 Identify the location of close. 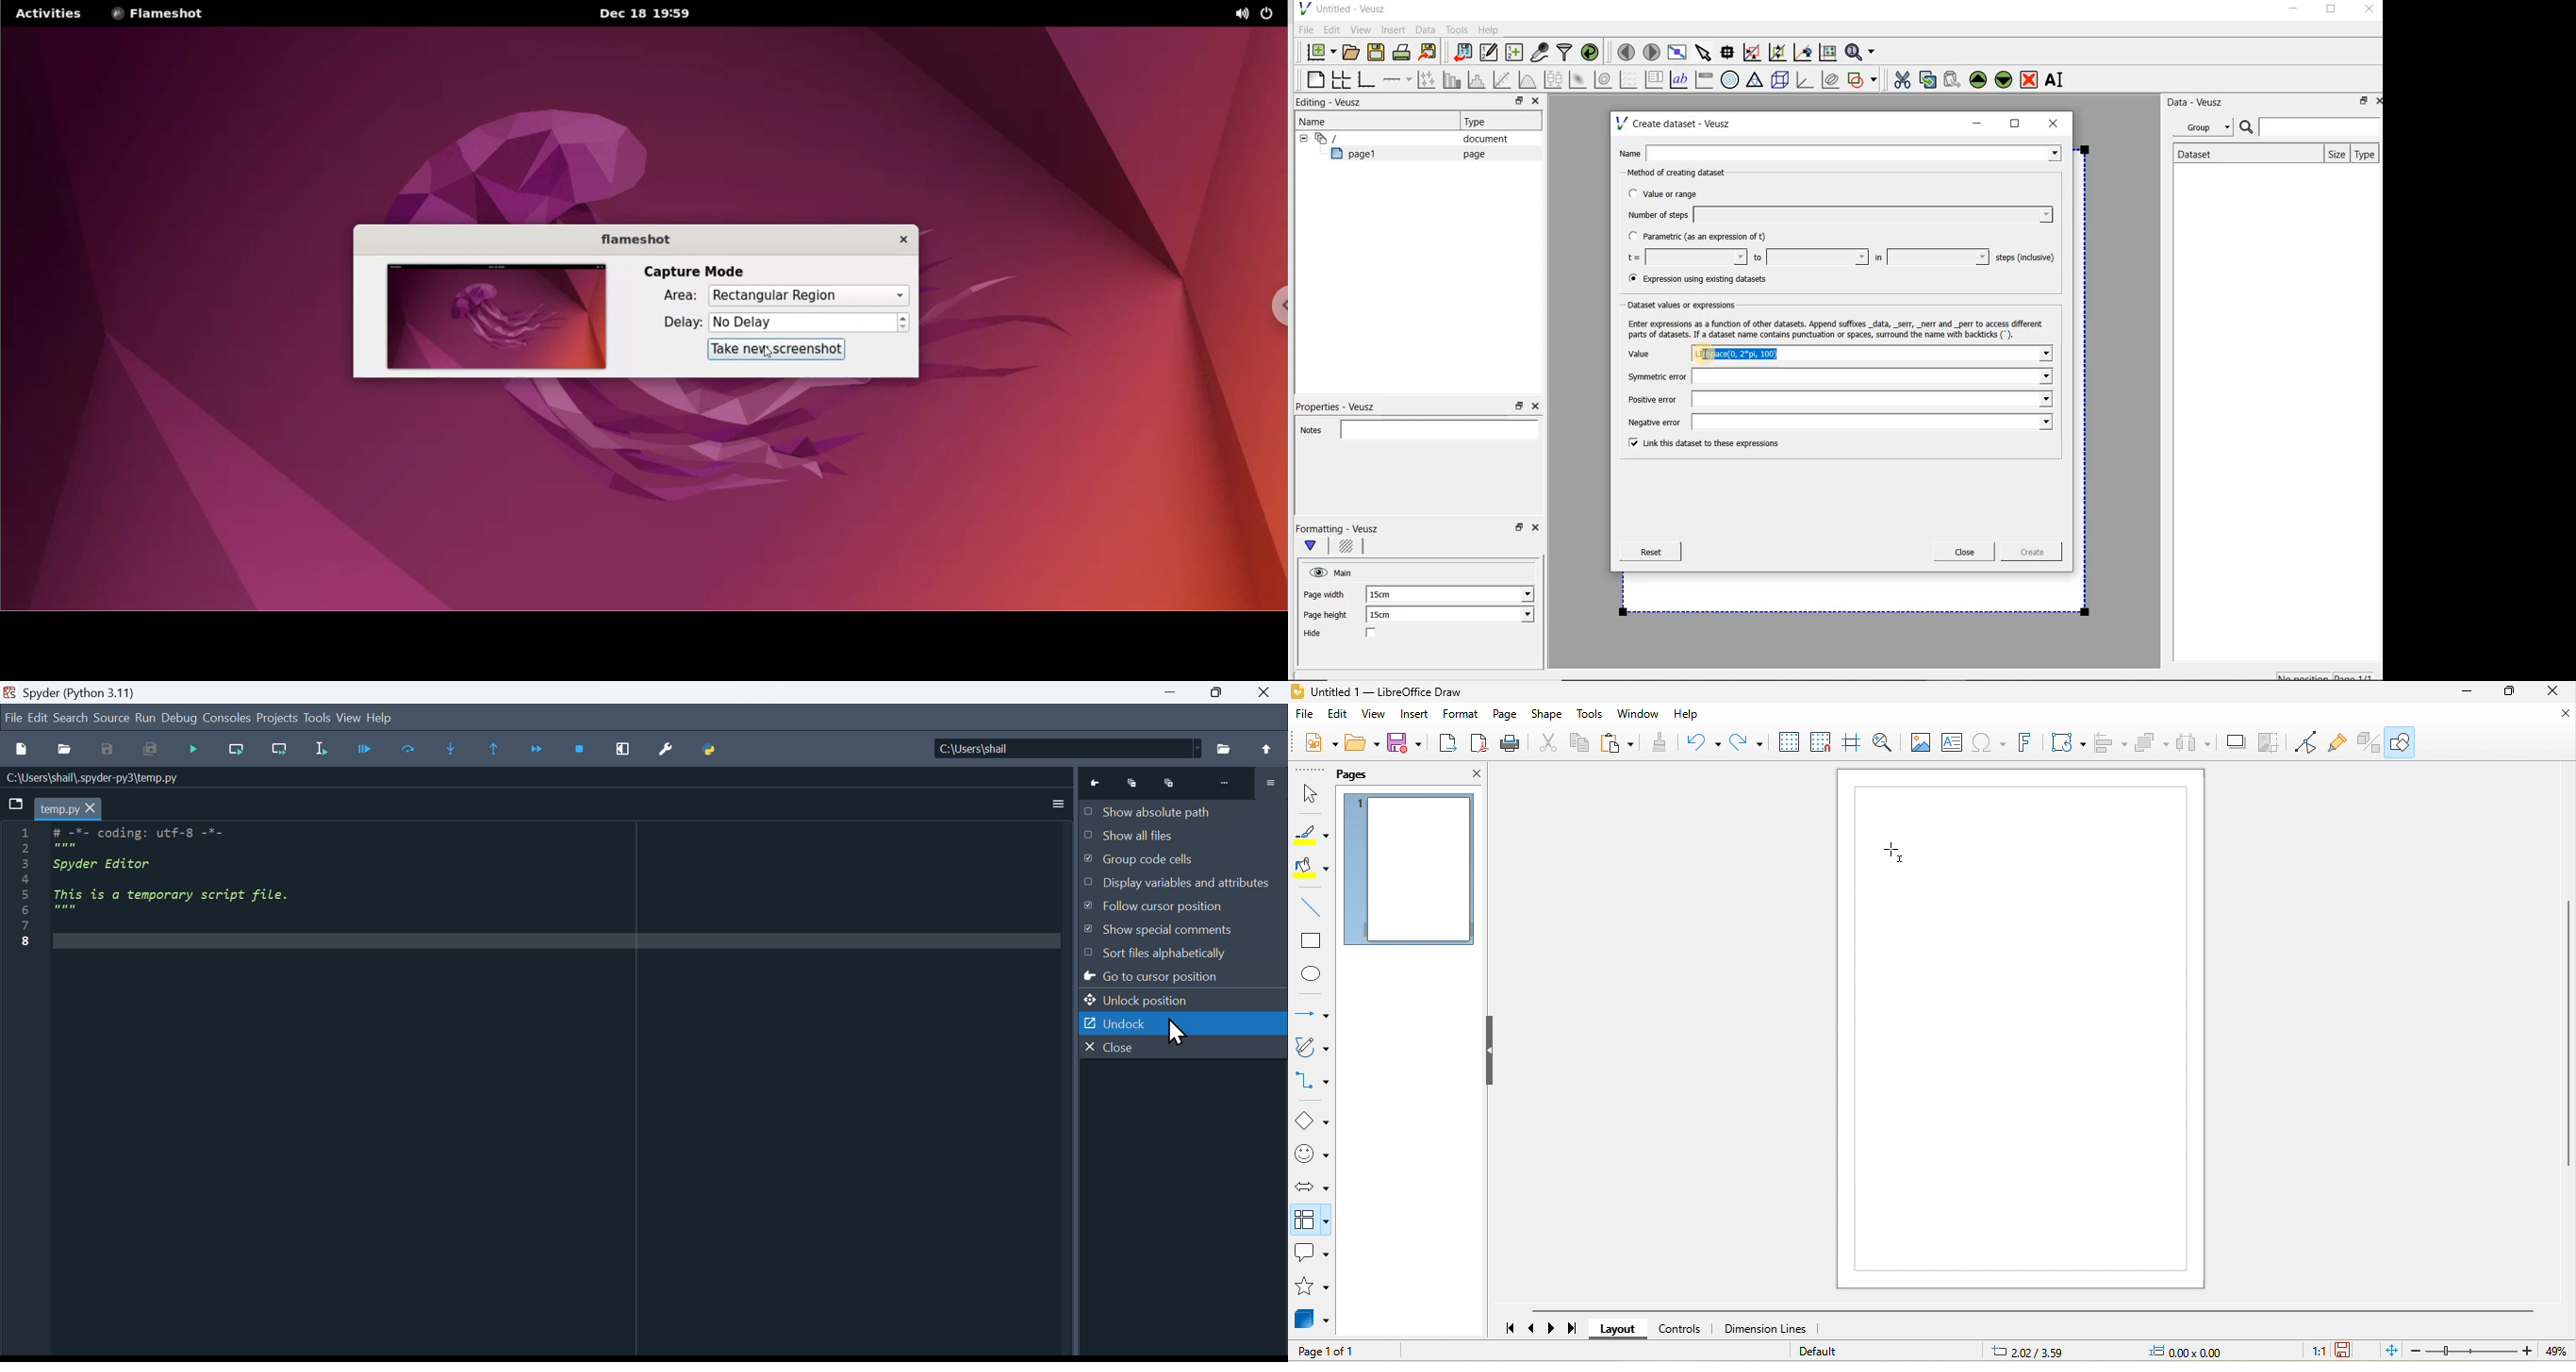
(1264, 693).